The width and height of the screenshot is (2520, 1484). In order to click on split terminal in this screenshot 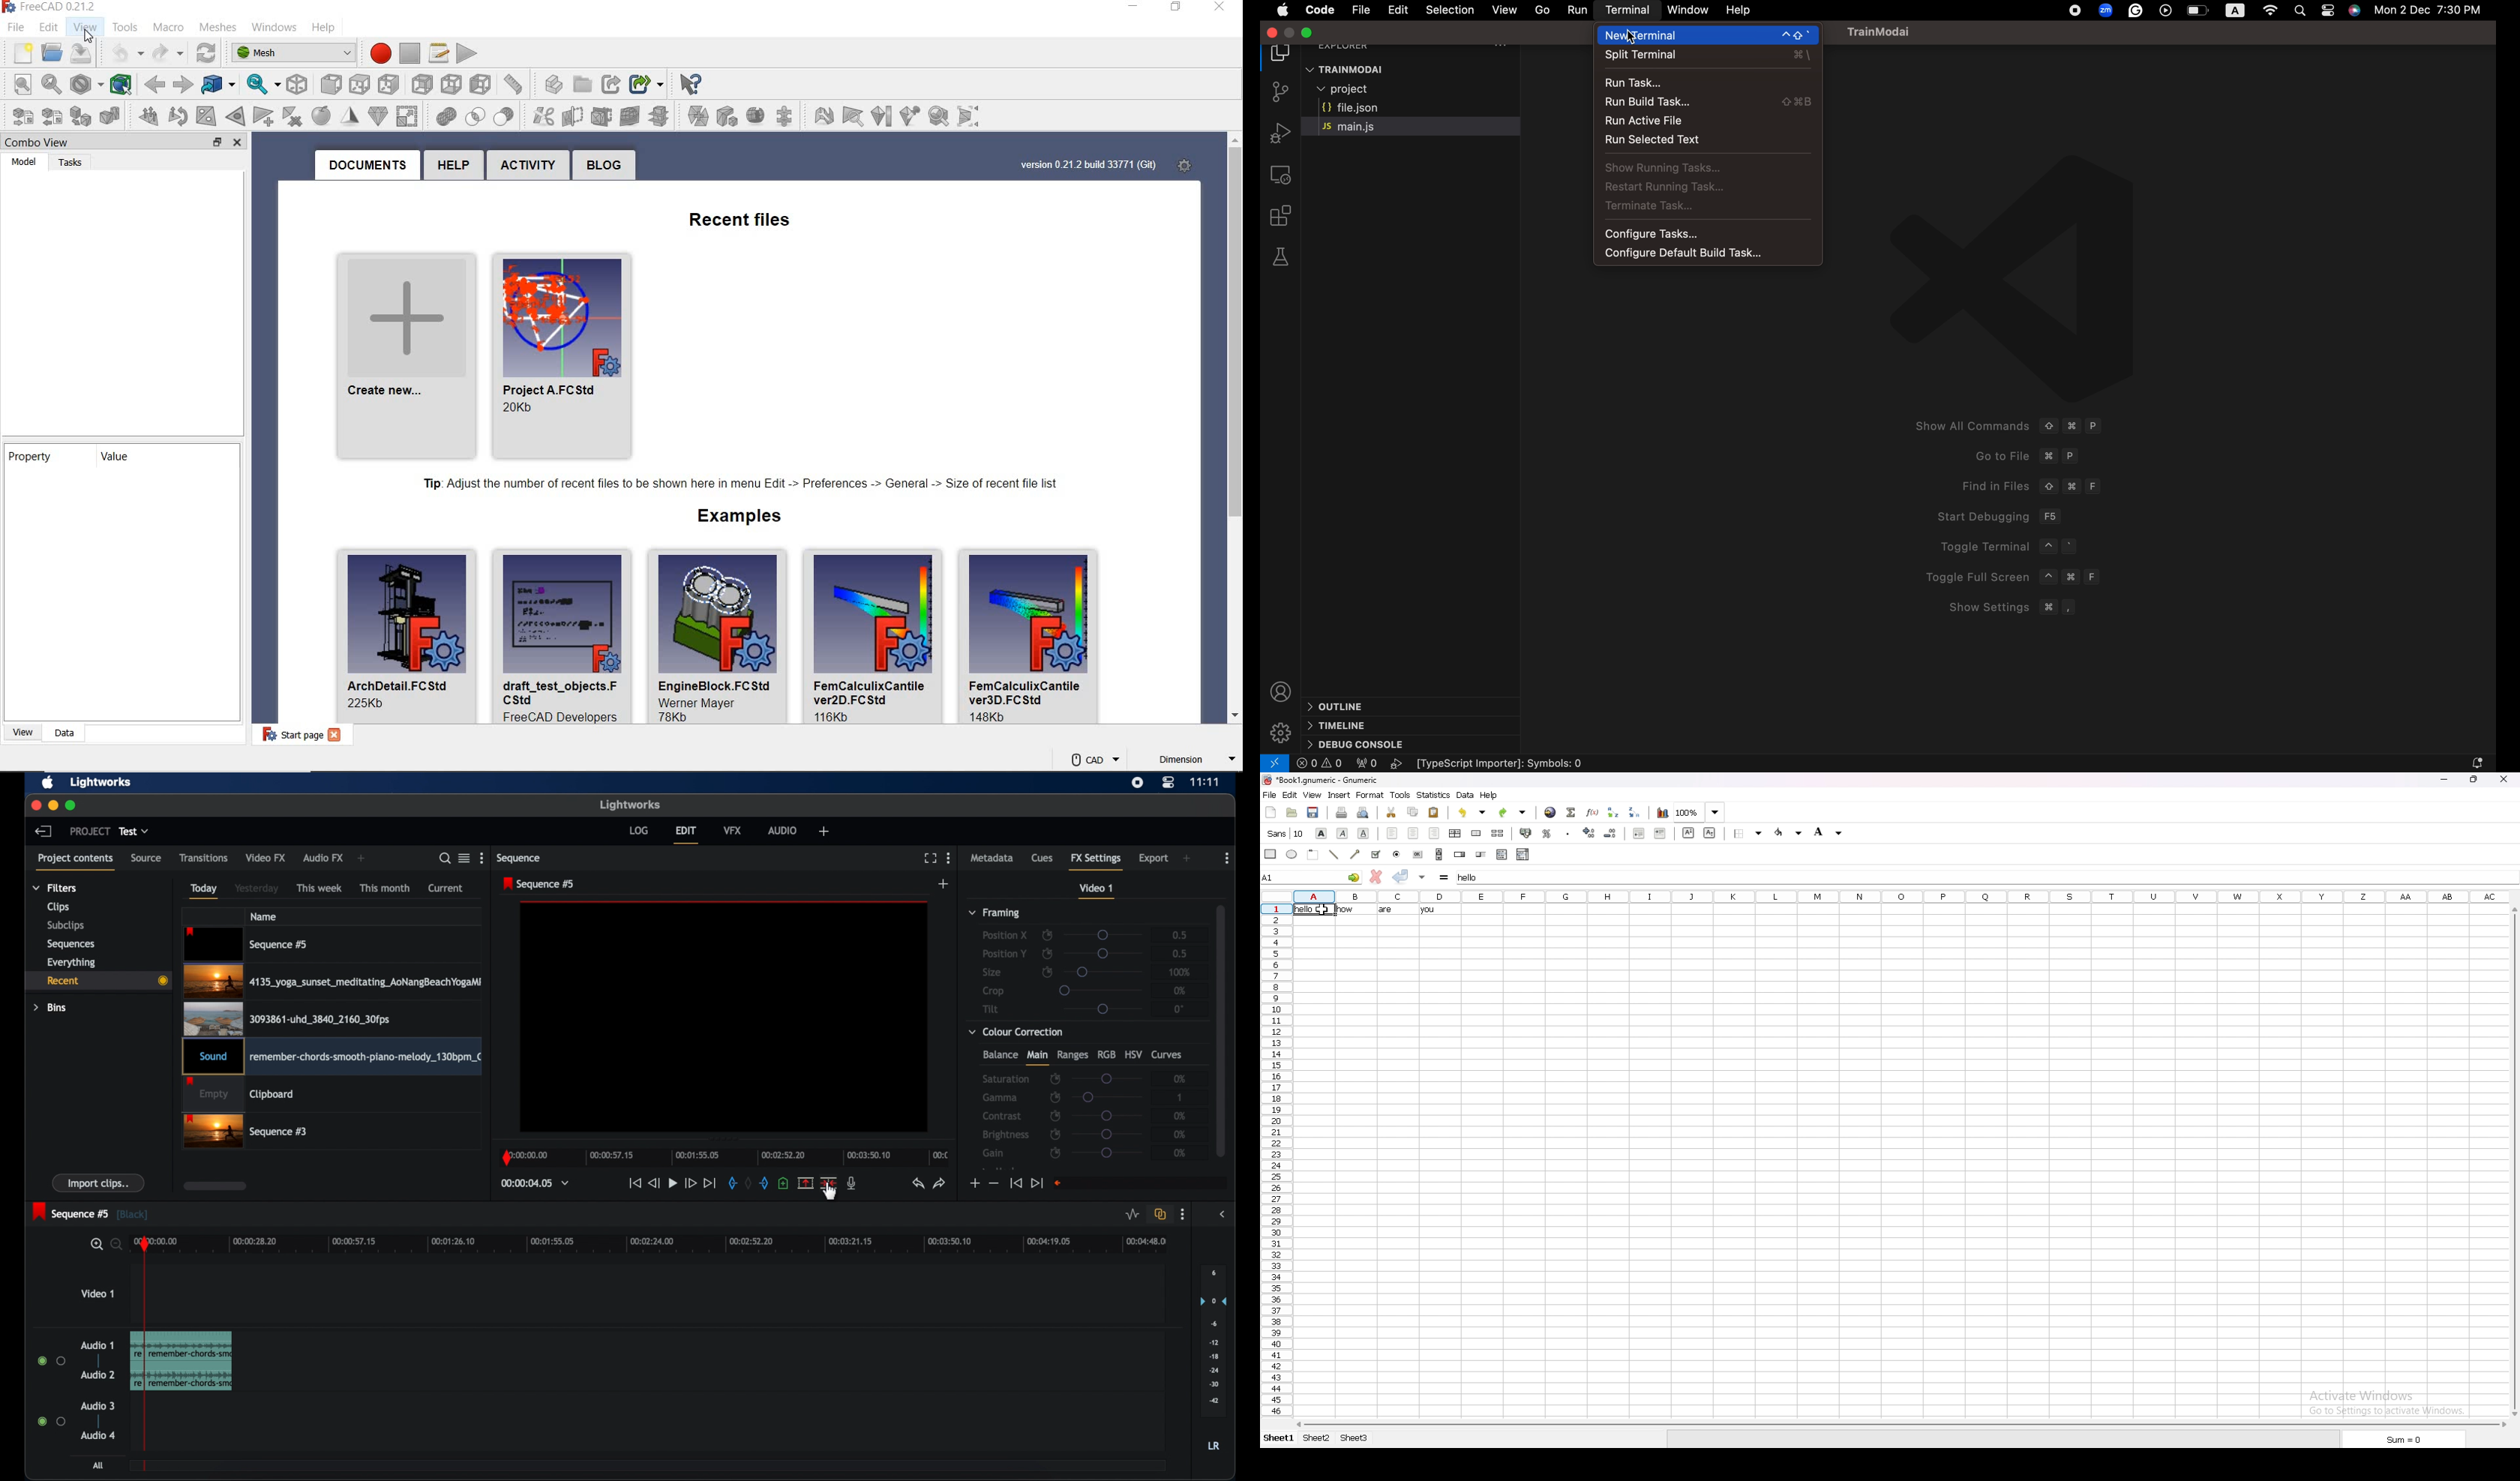, I will do `click(1708, 57)`.